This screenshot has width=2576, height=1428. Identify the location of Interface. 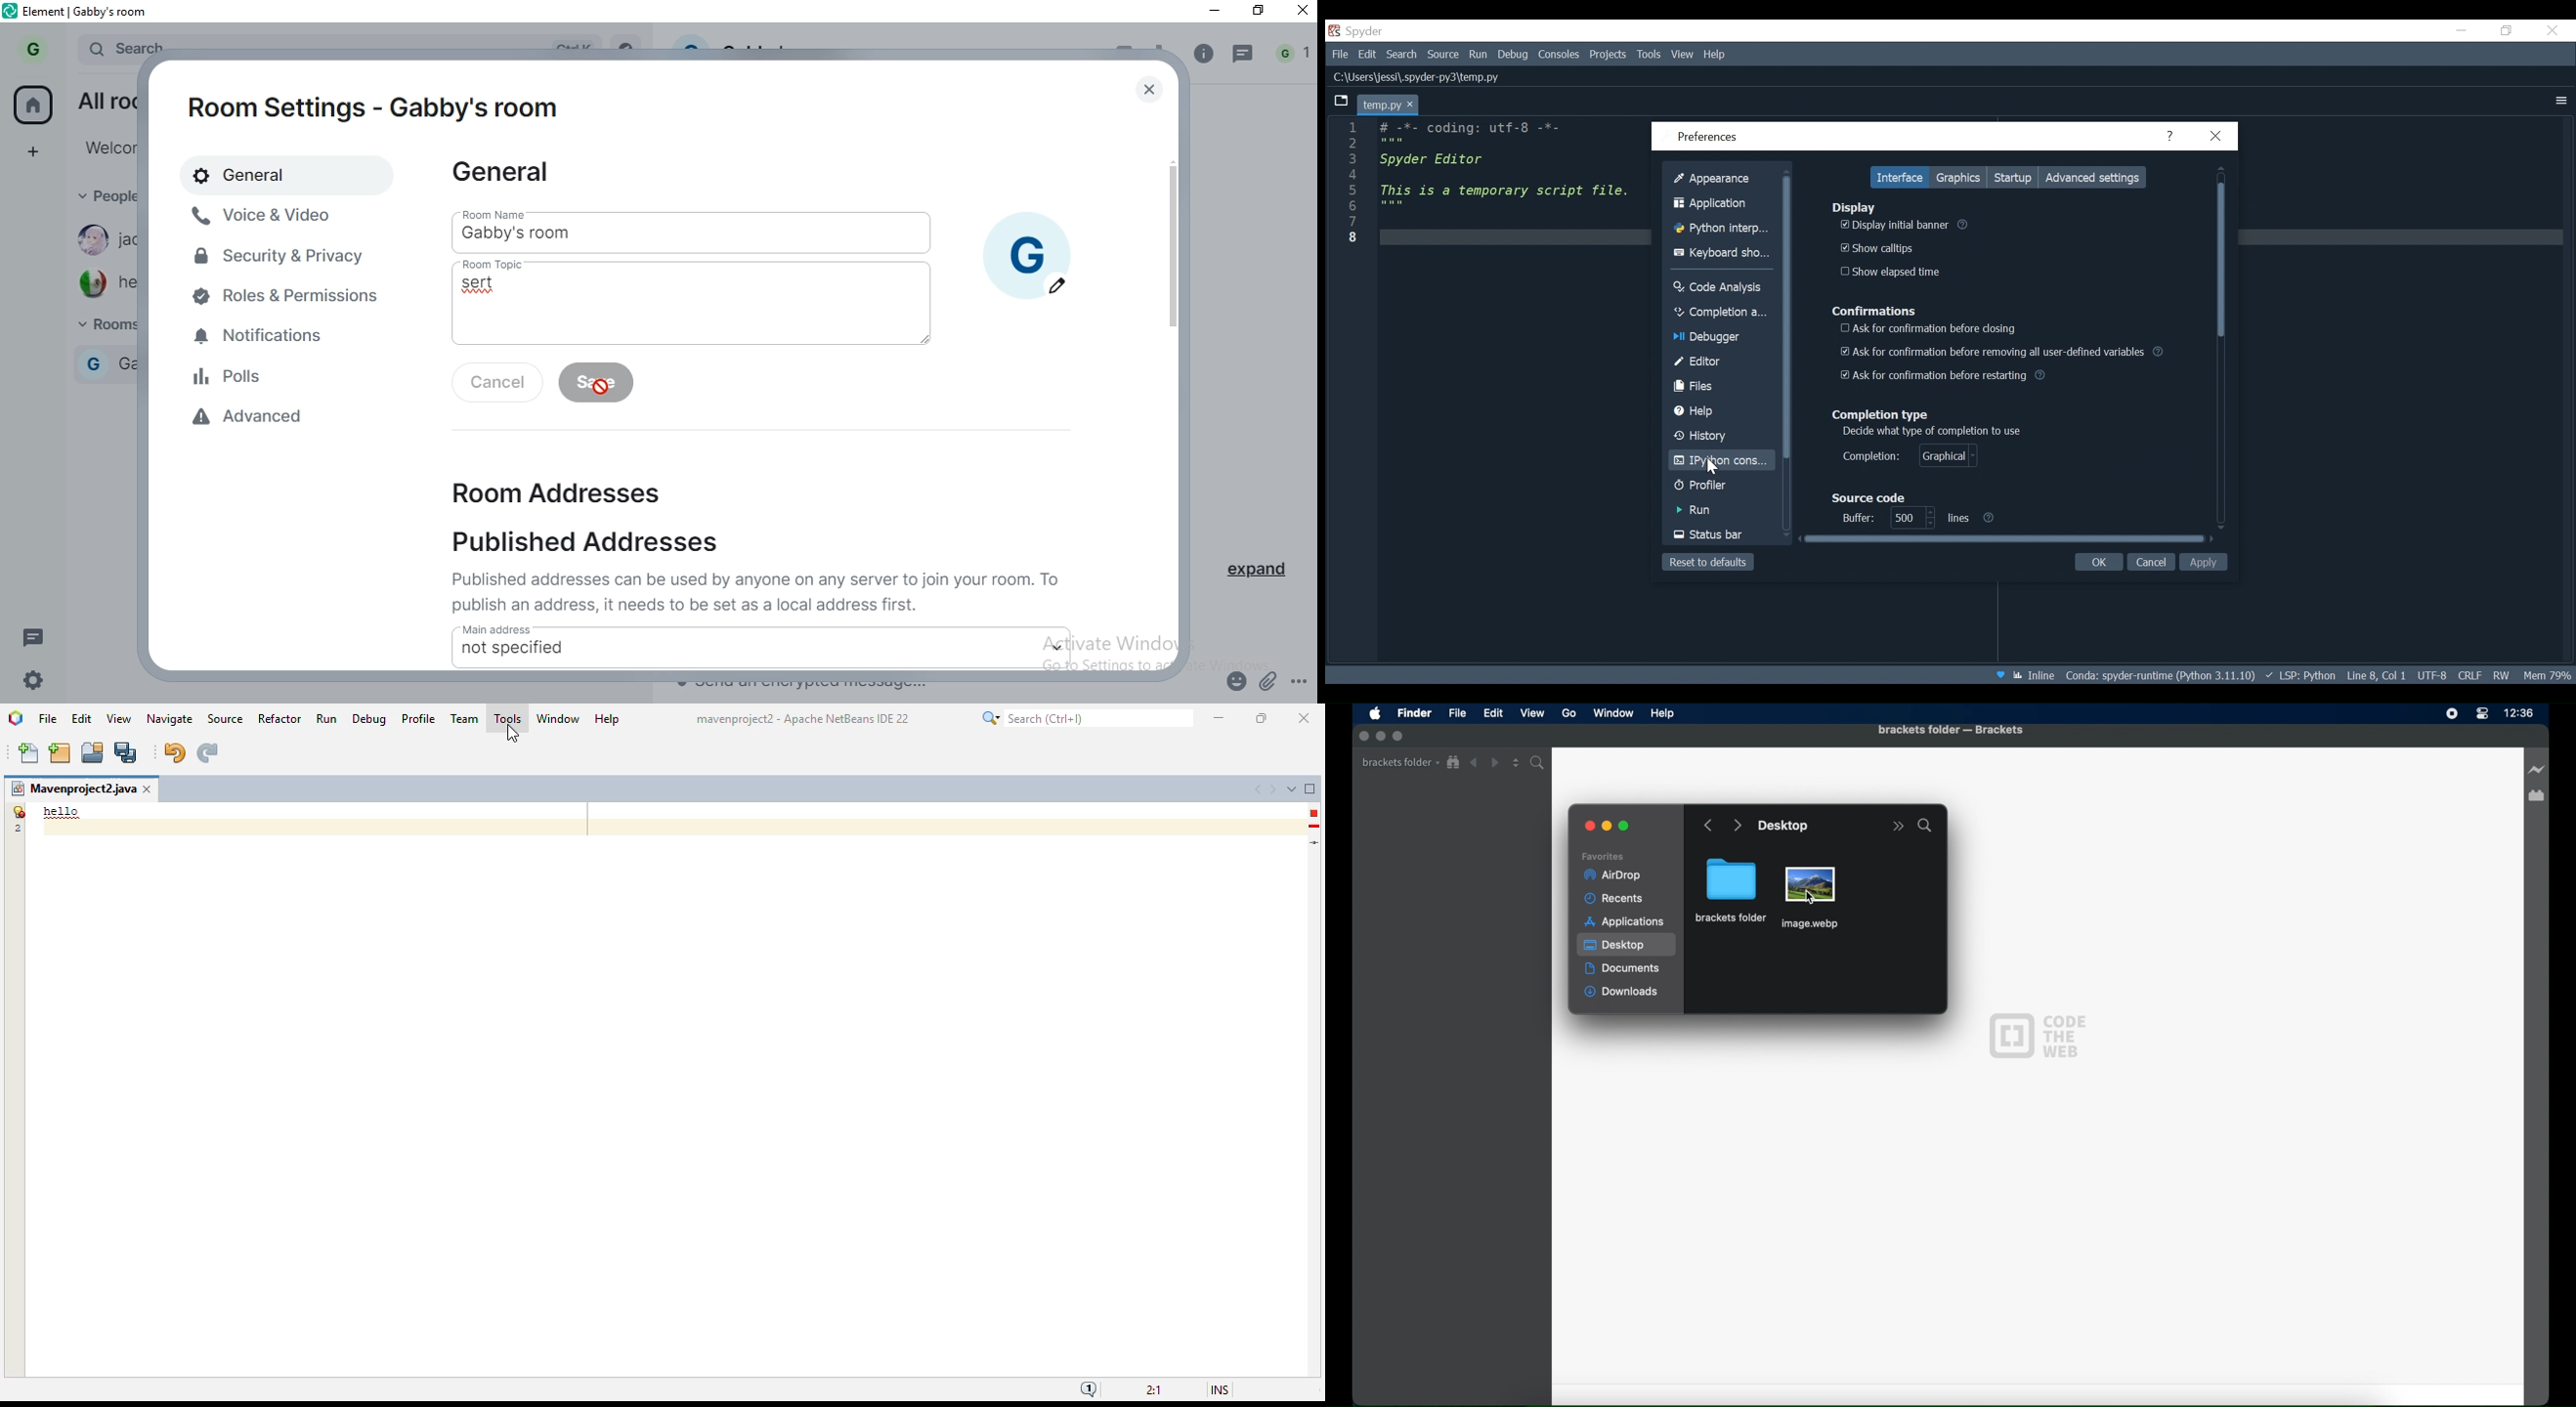
(1899, 177).